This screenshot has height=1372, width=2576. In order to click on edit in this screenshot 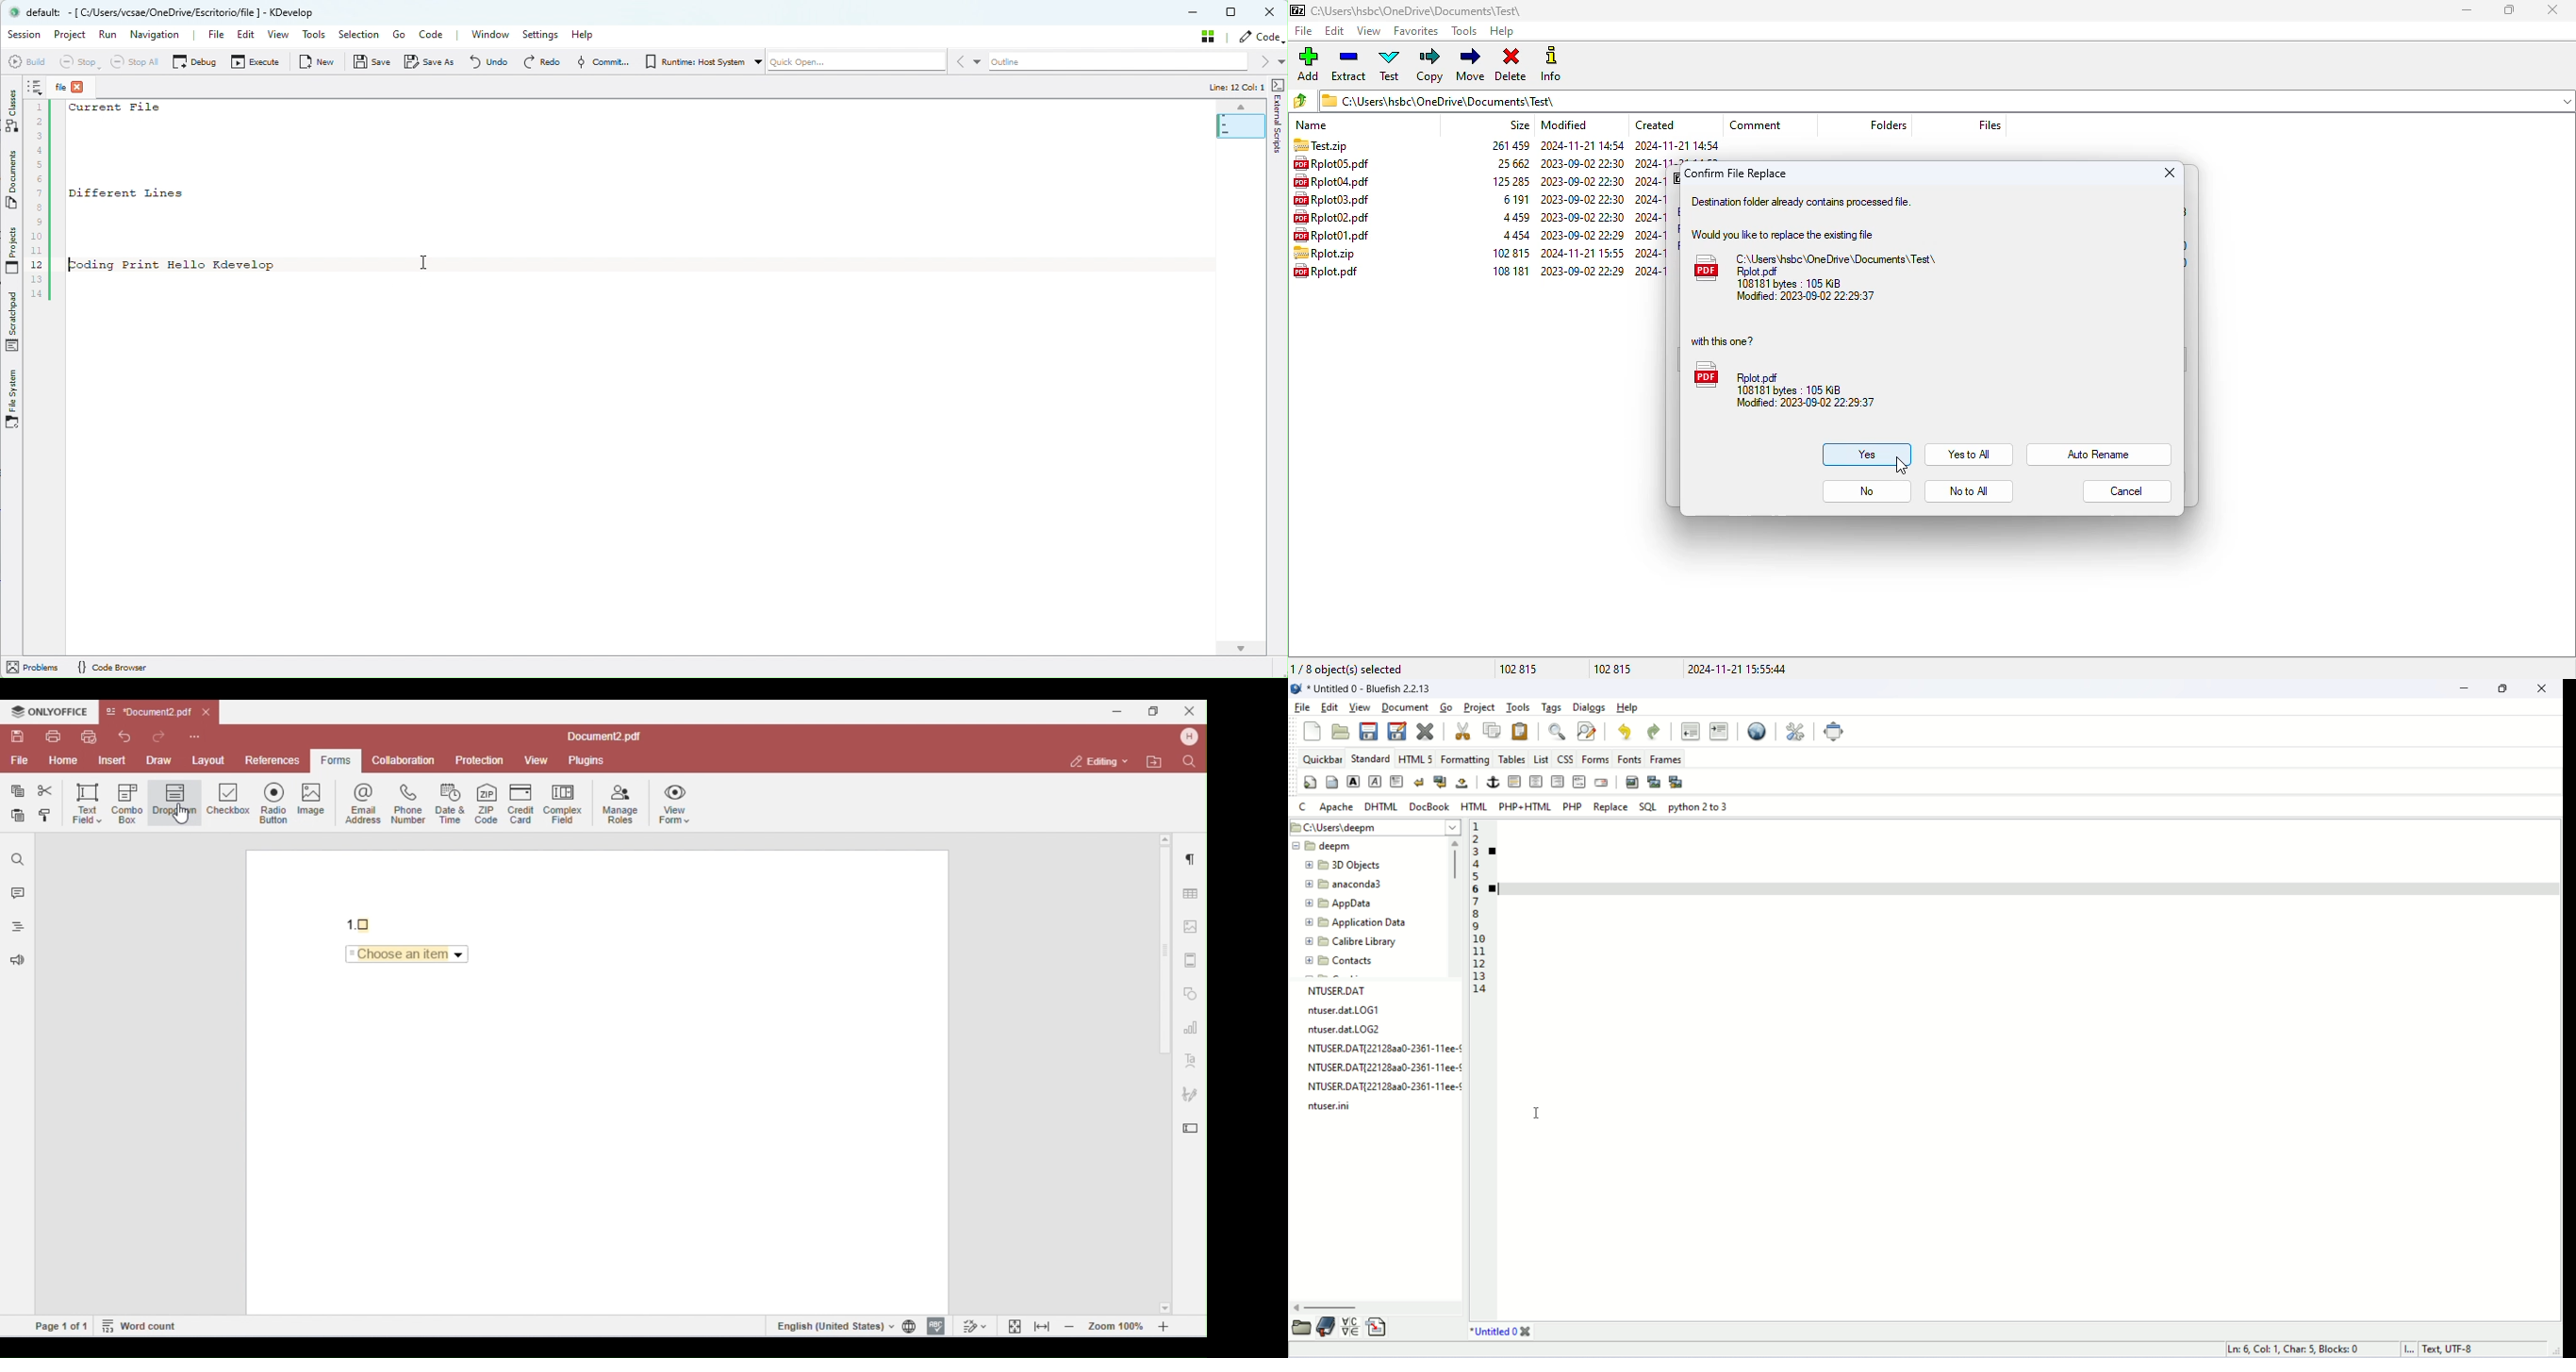, I will do `click(1335, 31)`.